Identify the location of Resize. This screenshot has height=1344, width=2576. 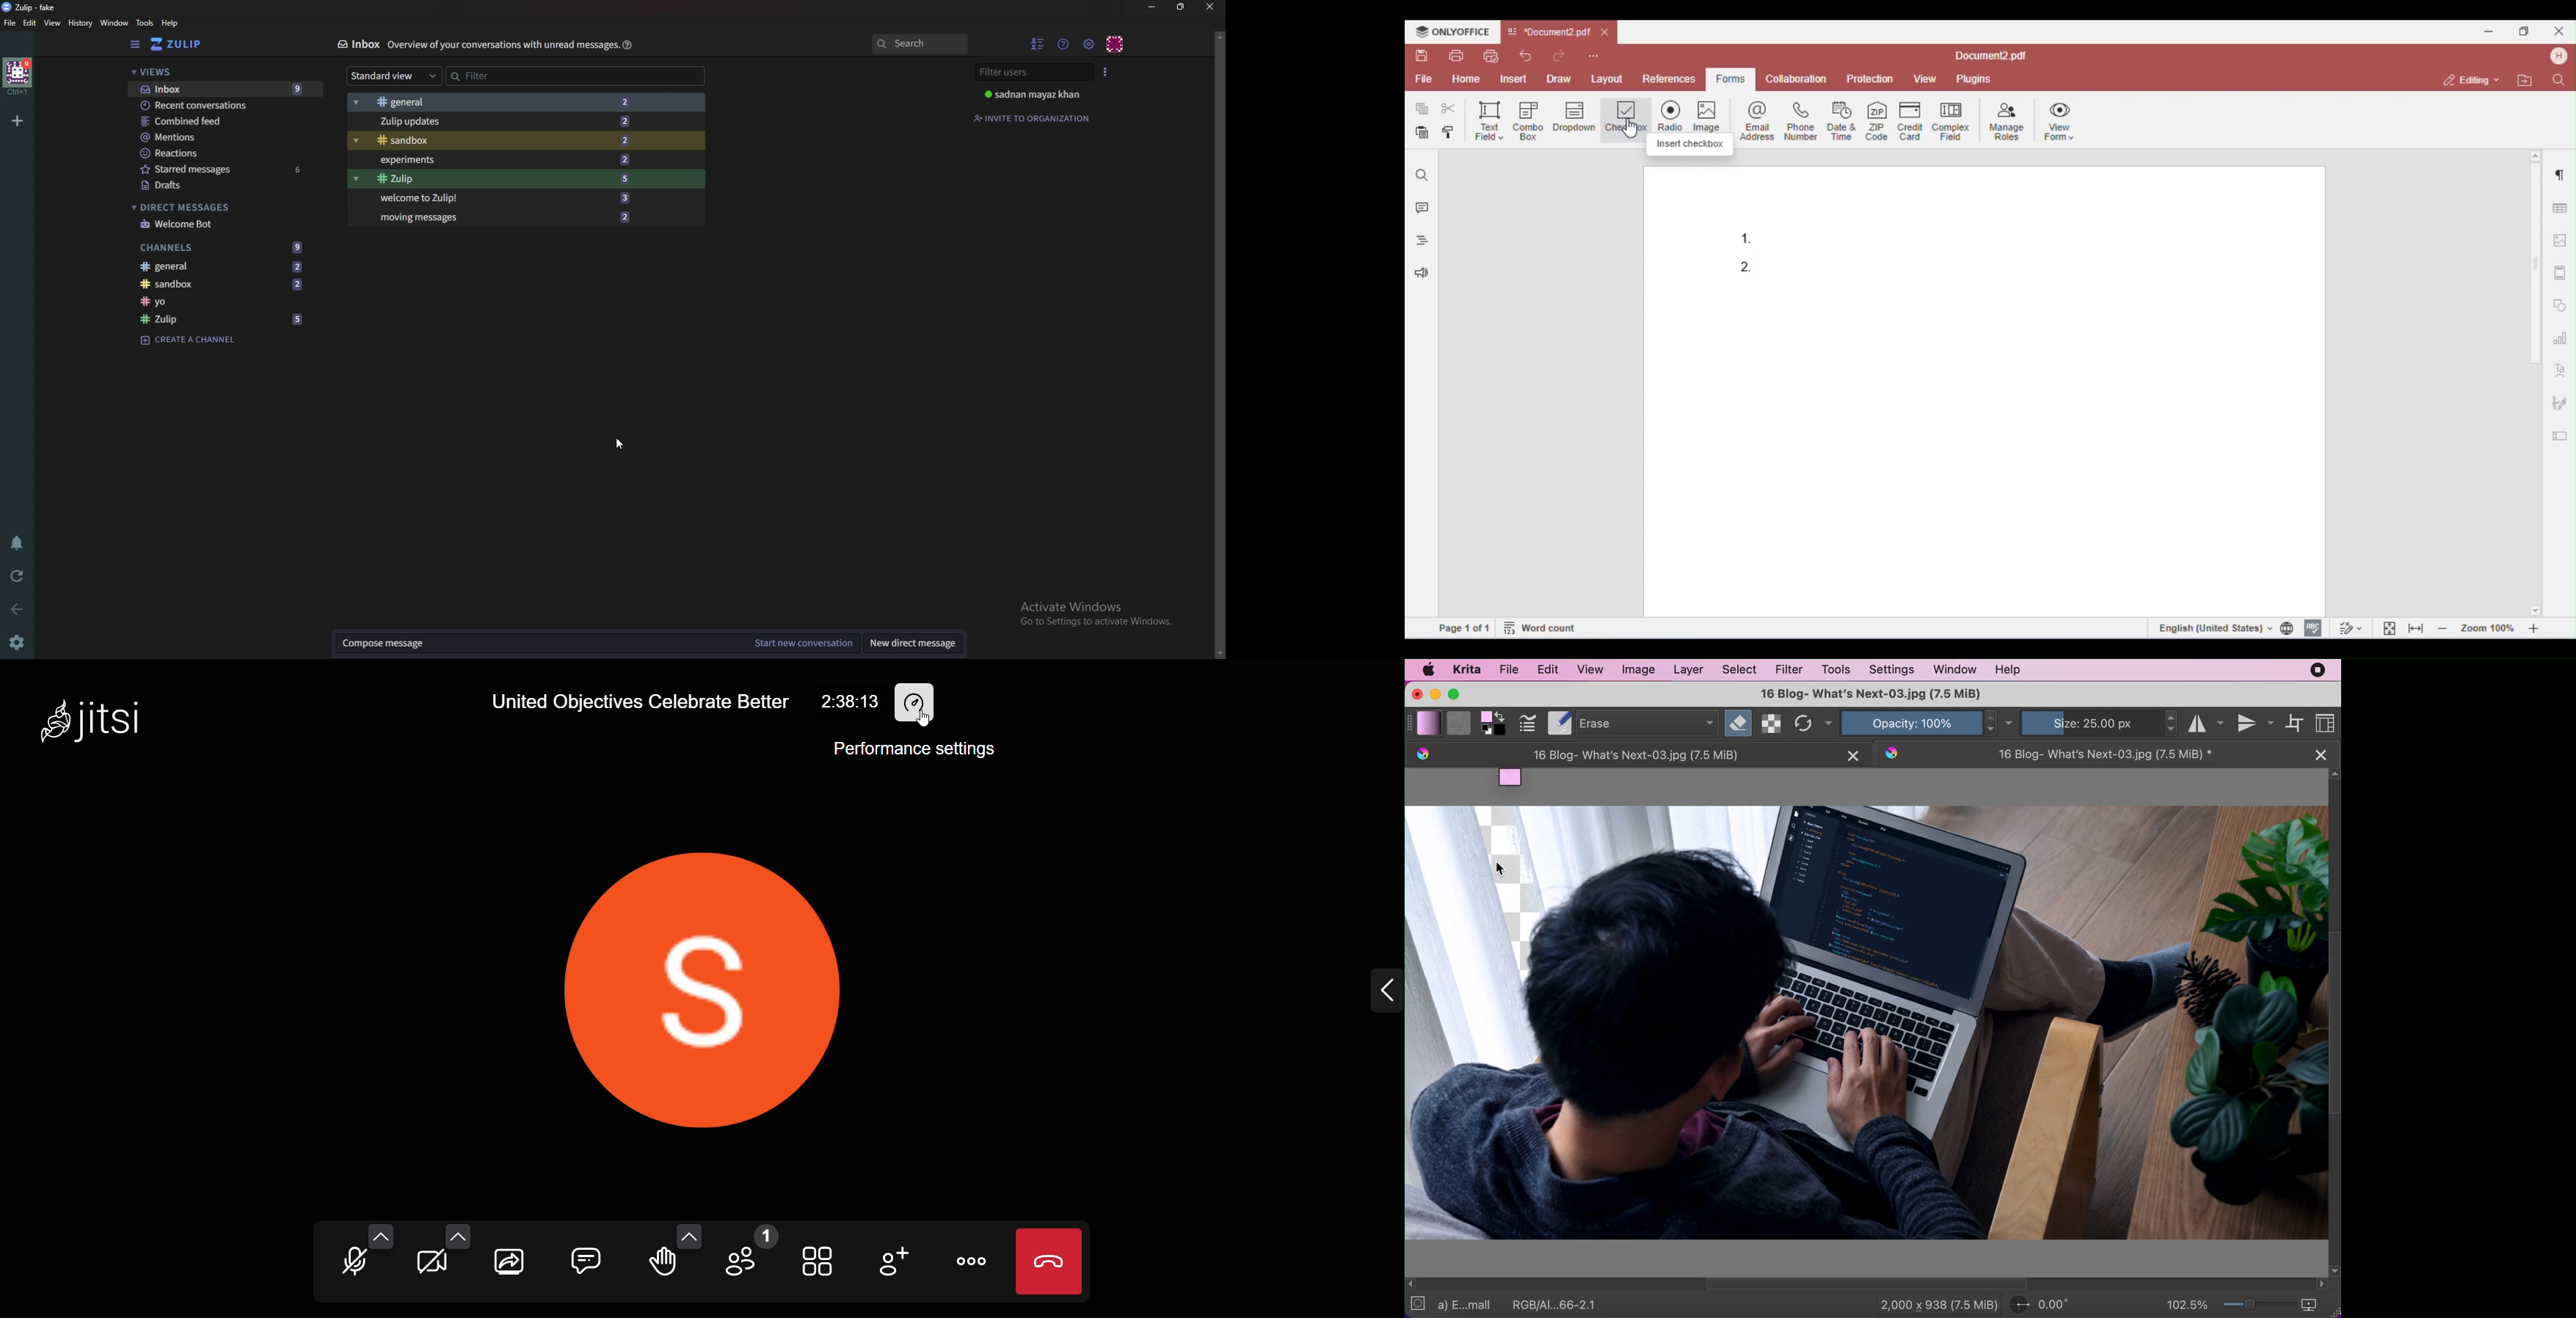
(1182, 8).